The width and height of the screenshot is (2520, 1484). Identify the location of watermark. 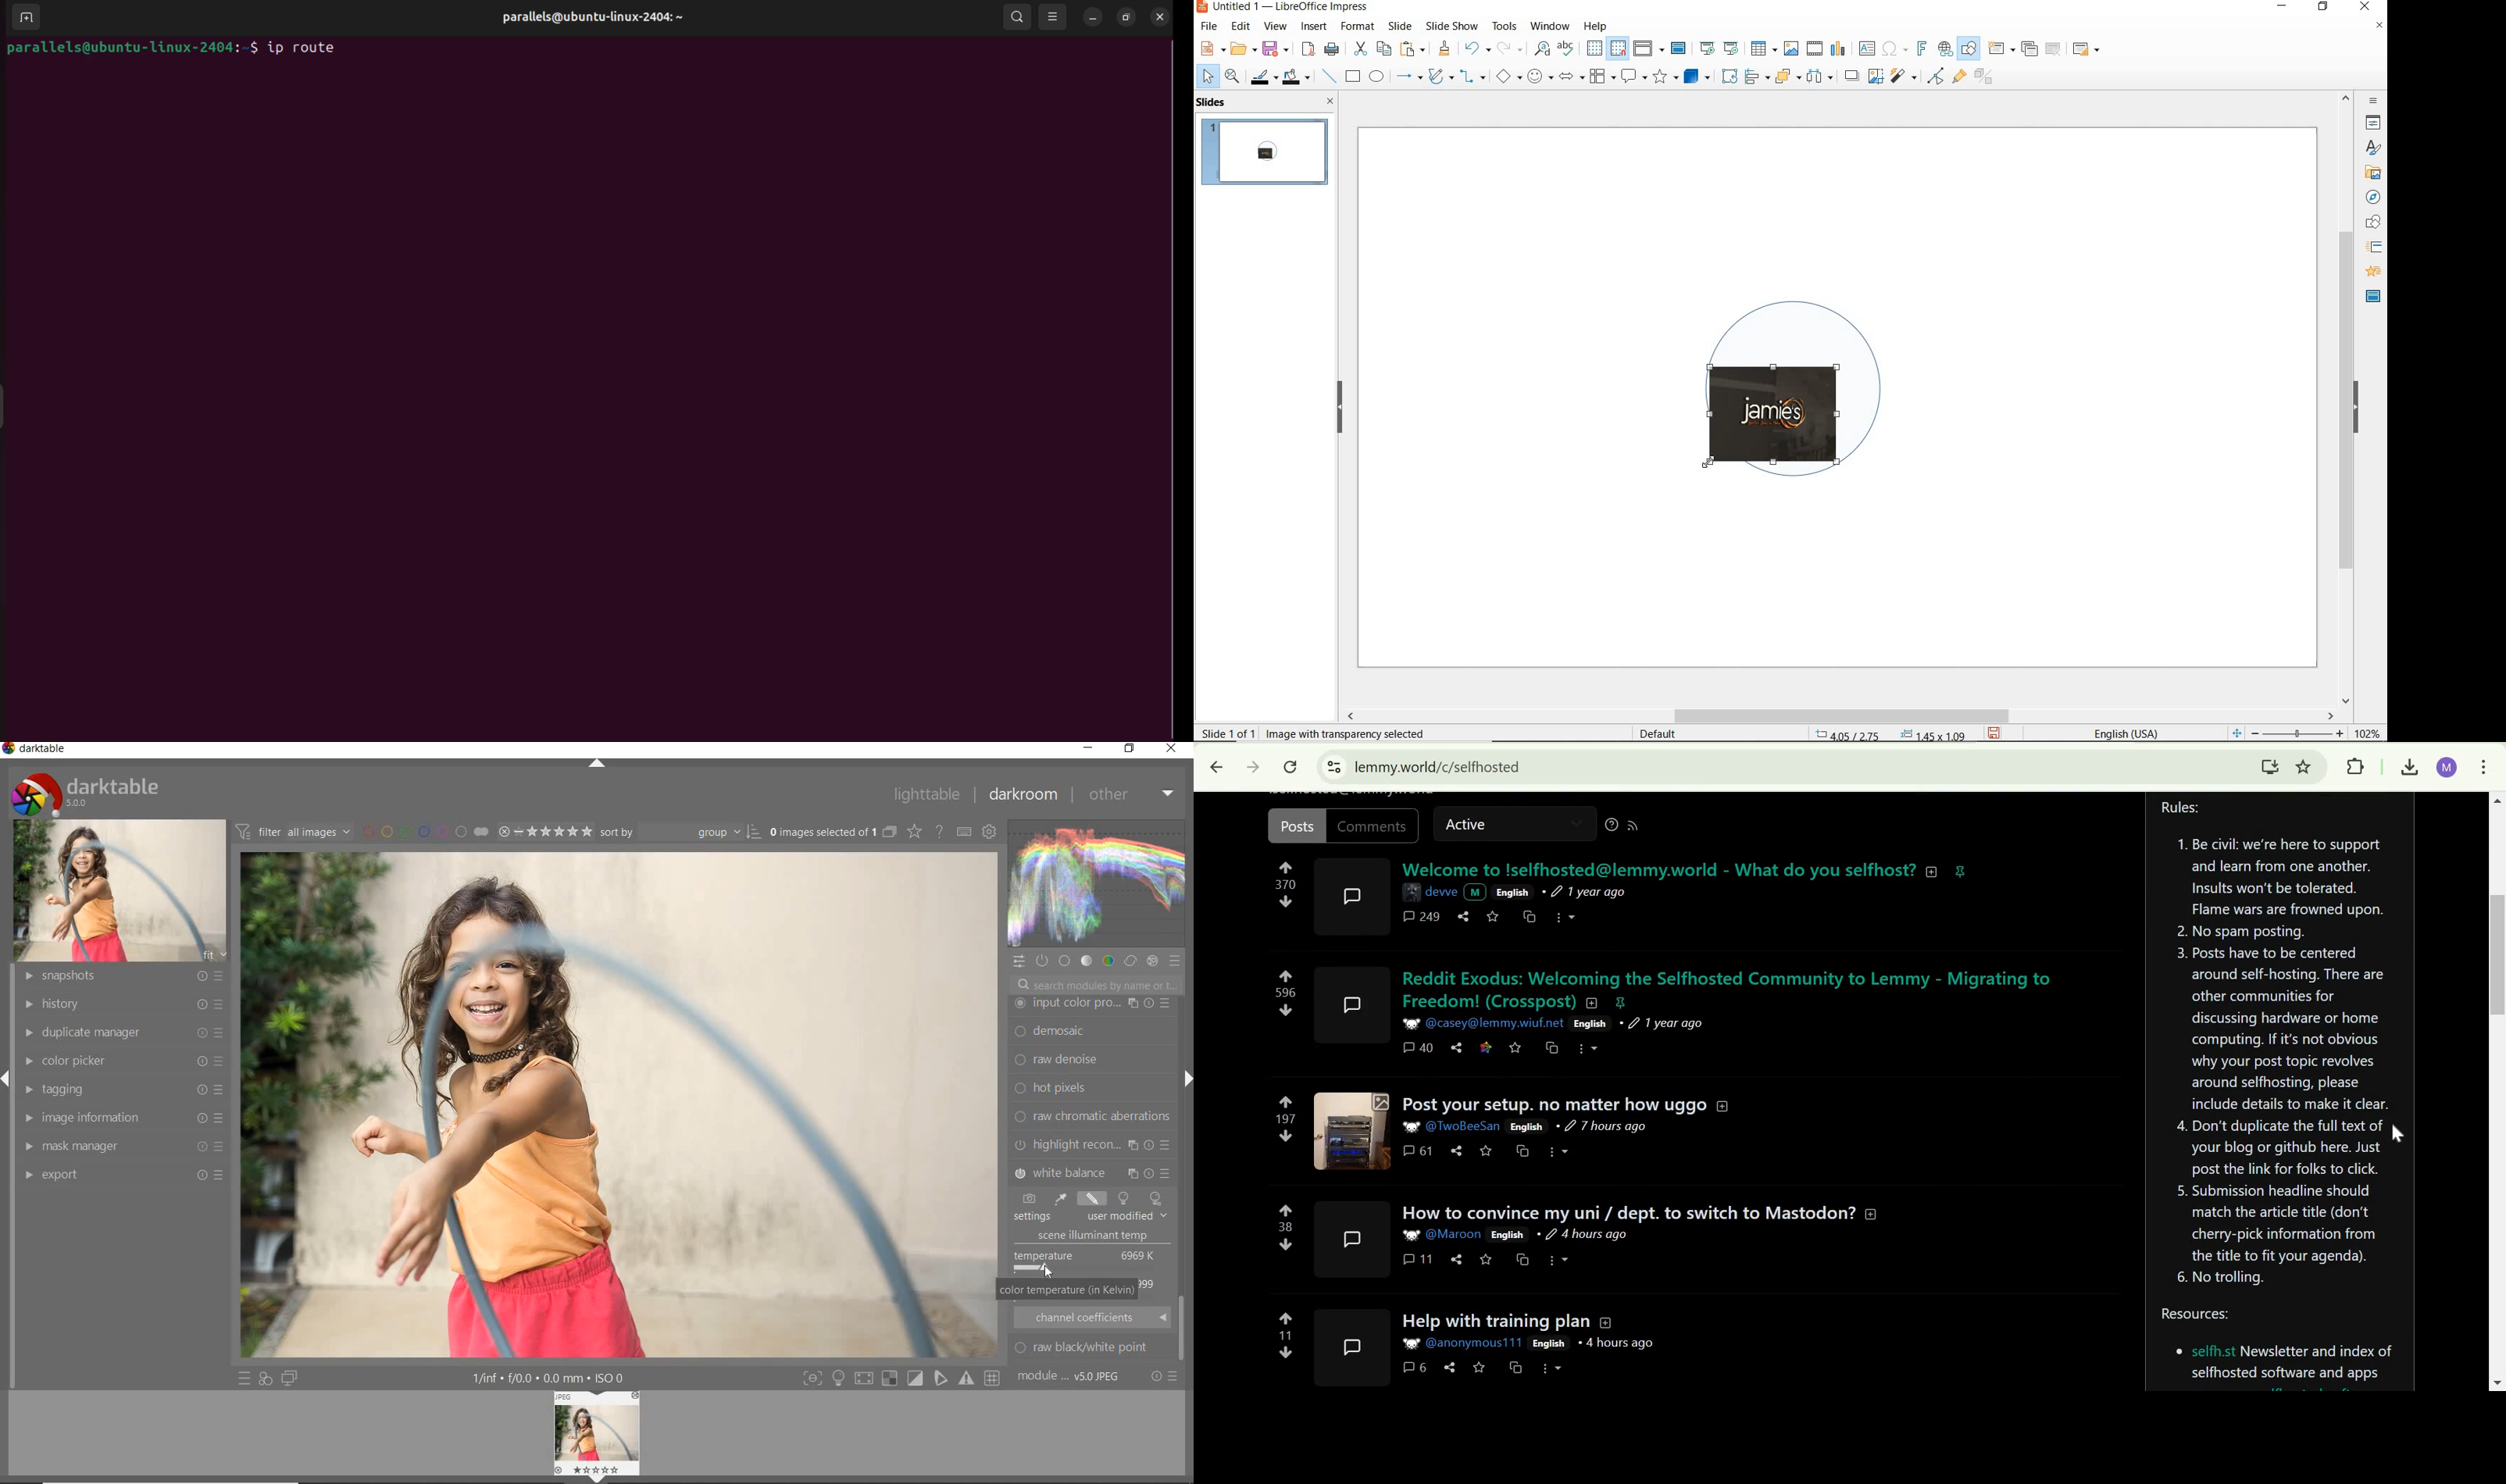
(1092, 1004).